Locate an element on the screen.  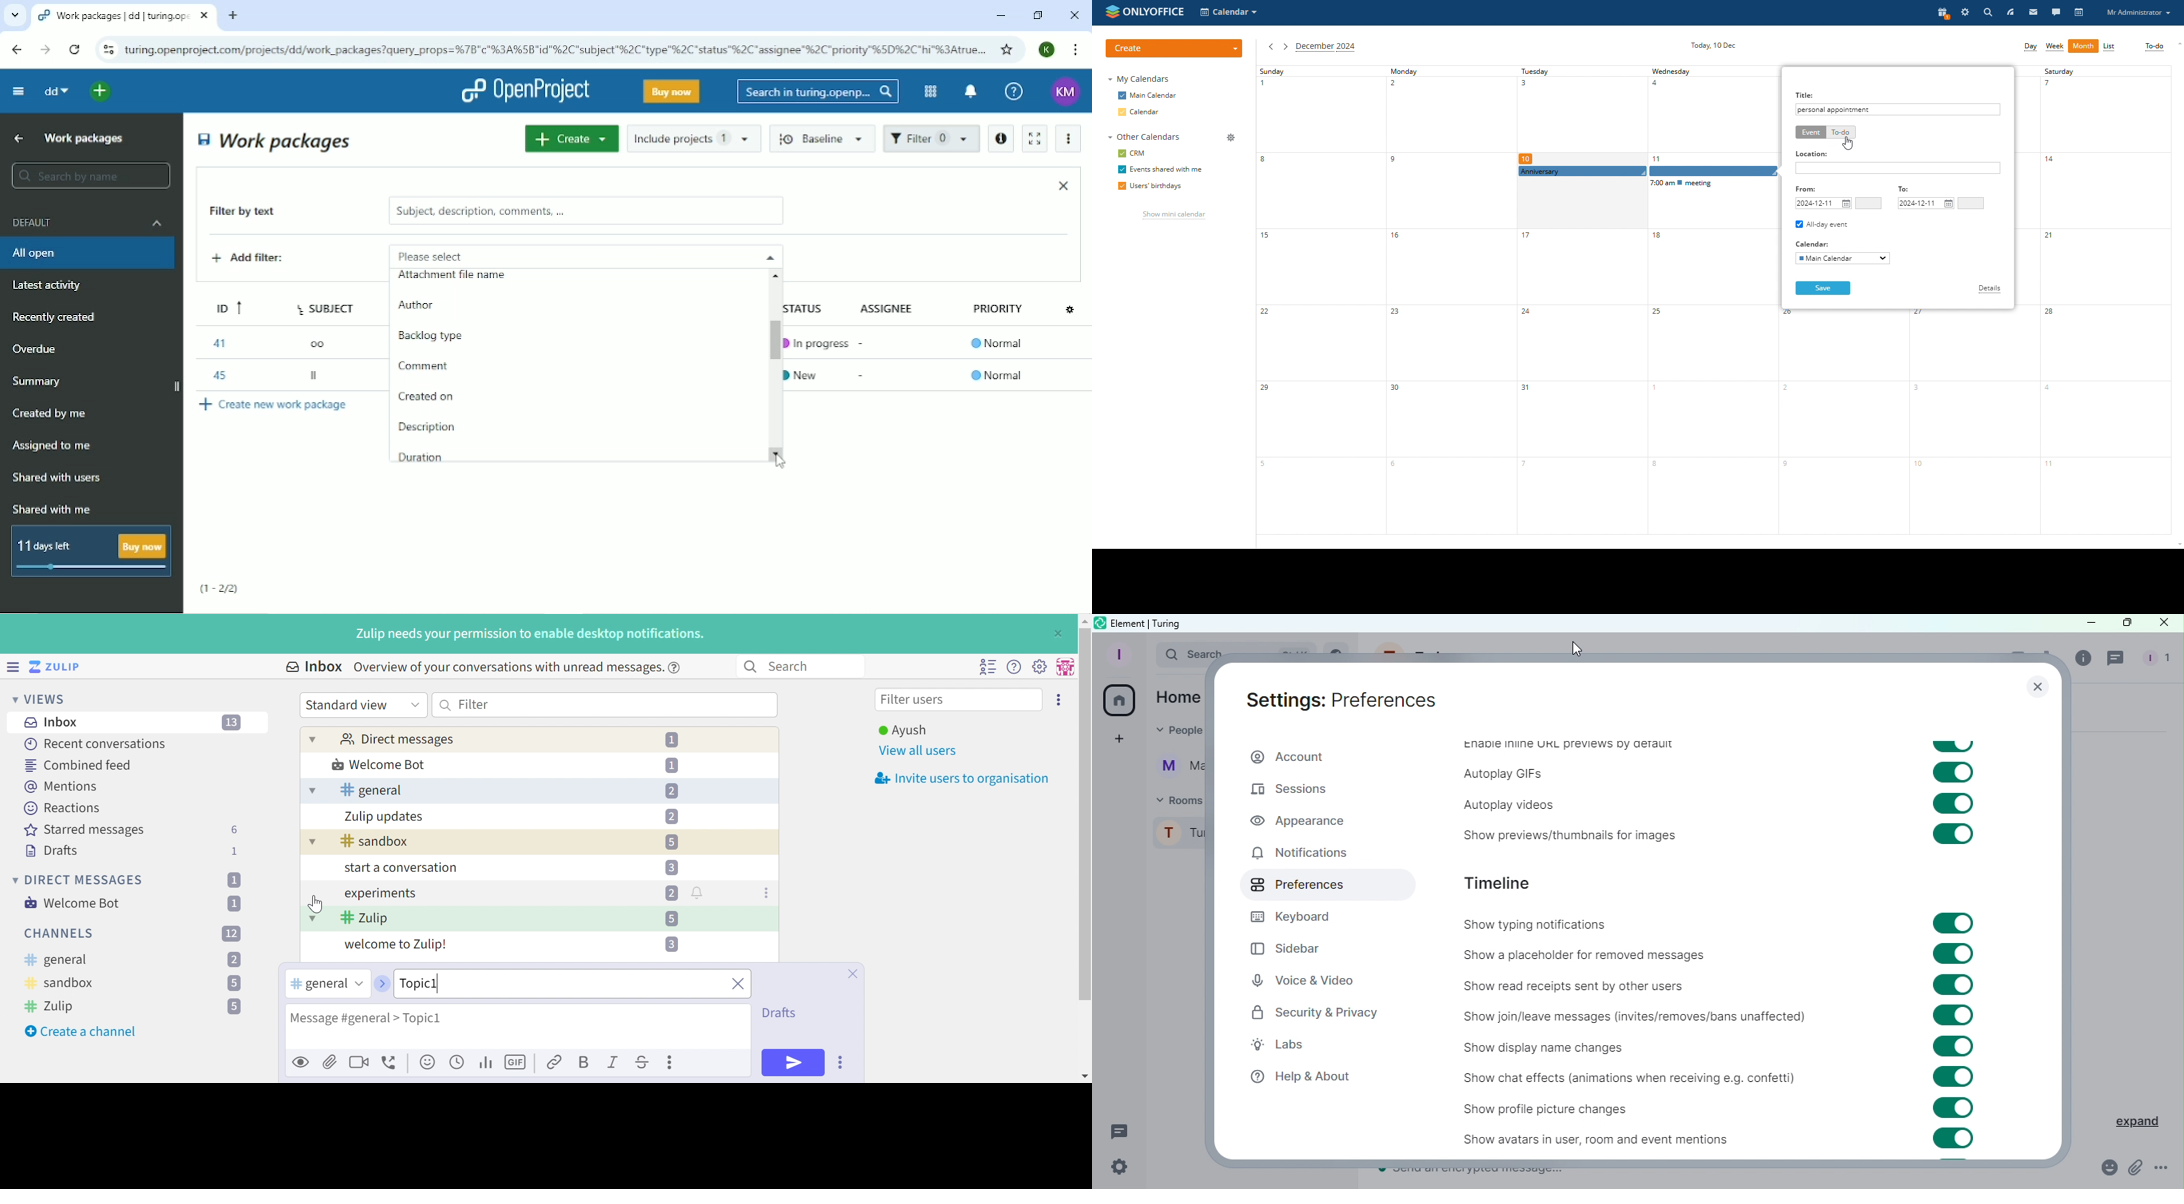
Create a channel is located at coordinates (82, 1032).